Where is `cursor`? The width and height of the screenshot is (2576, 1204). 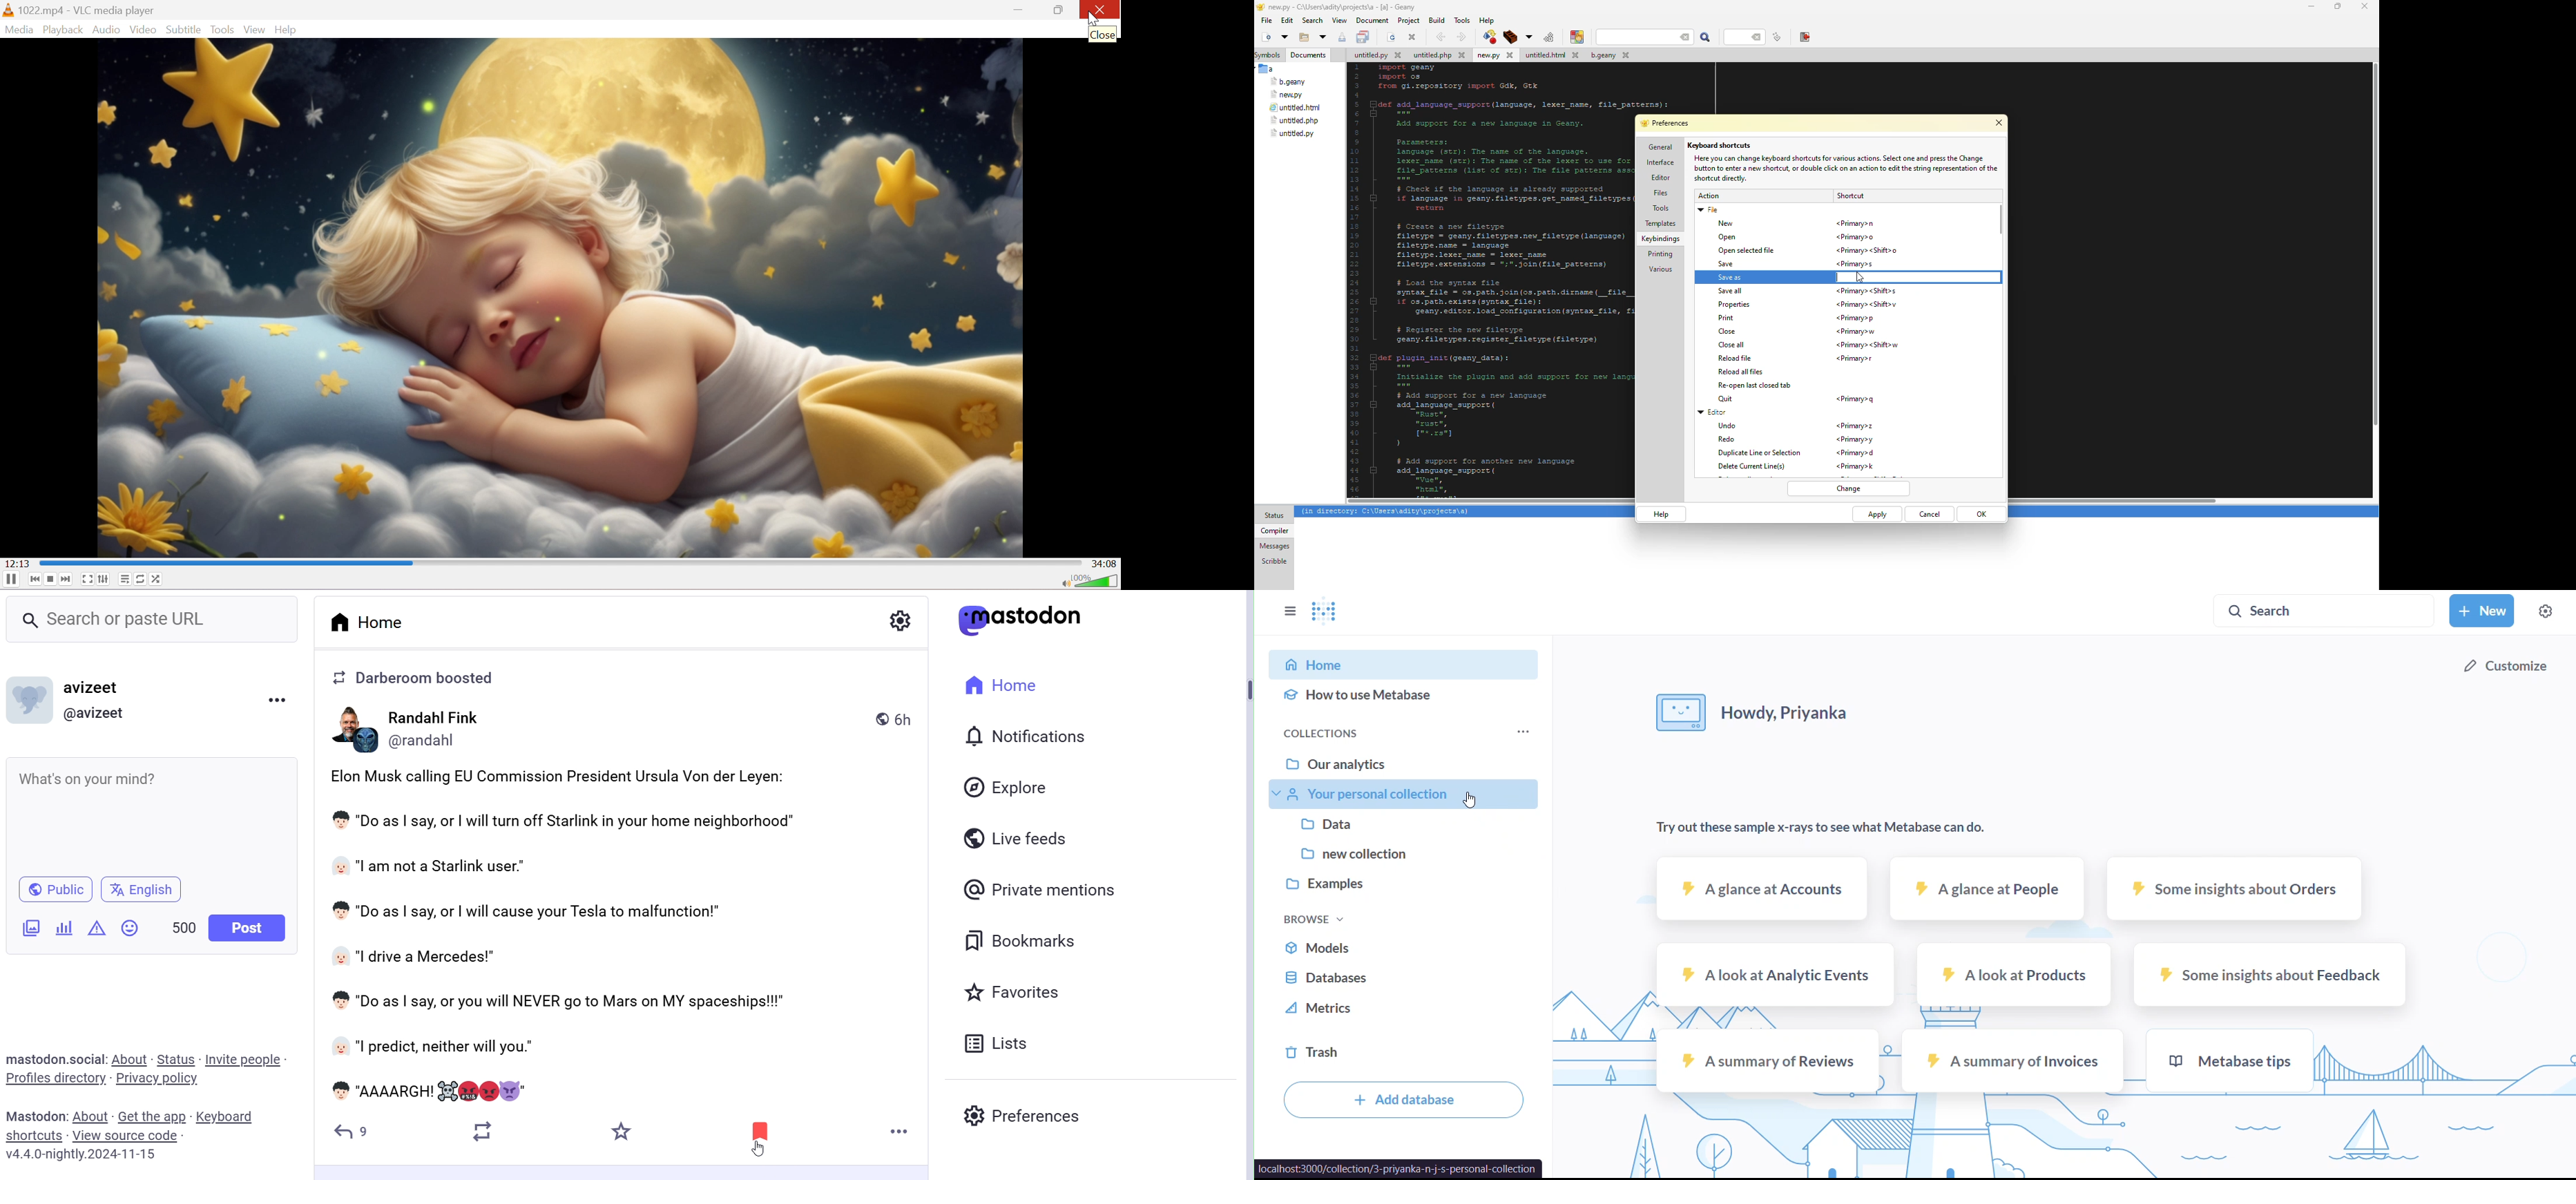
cursor is located at coordinates (758, 1147).